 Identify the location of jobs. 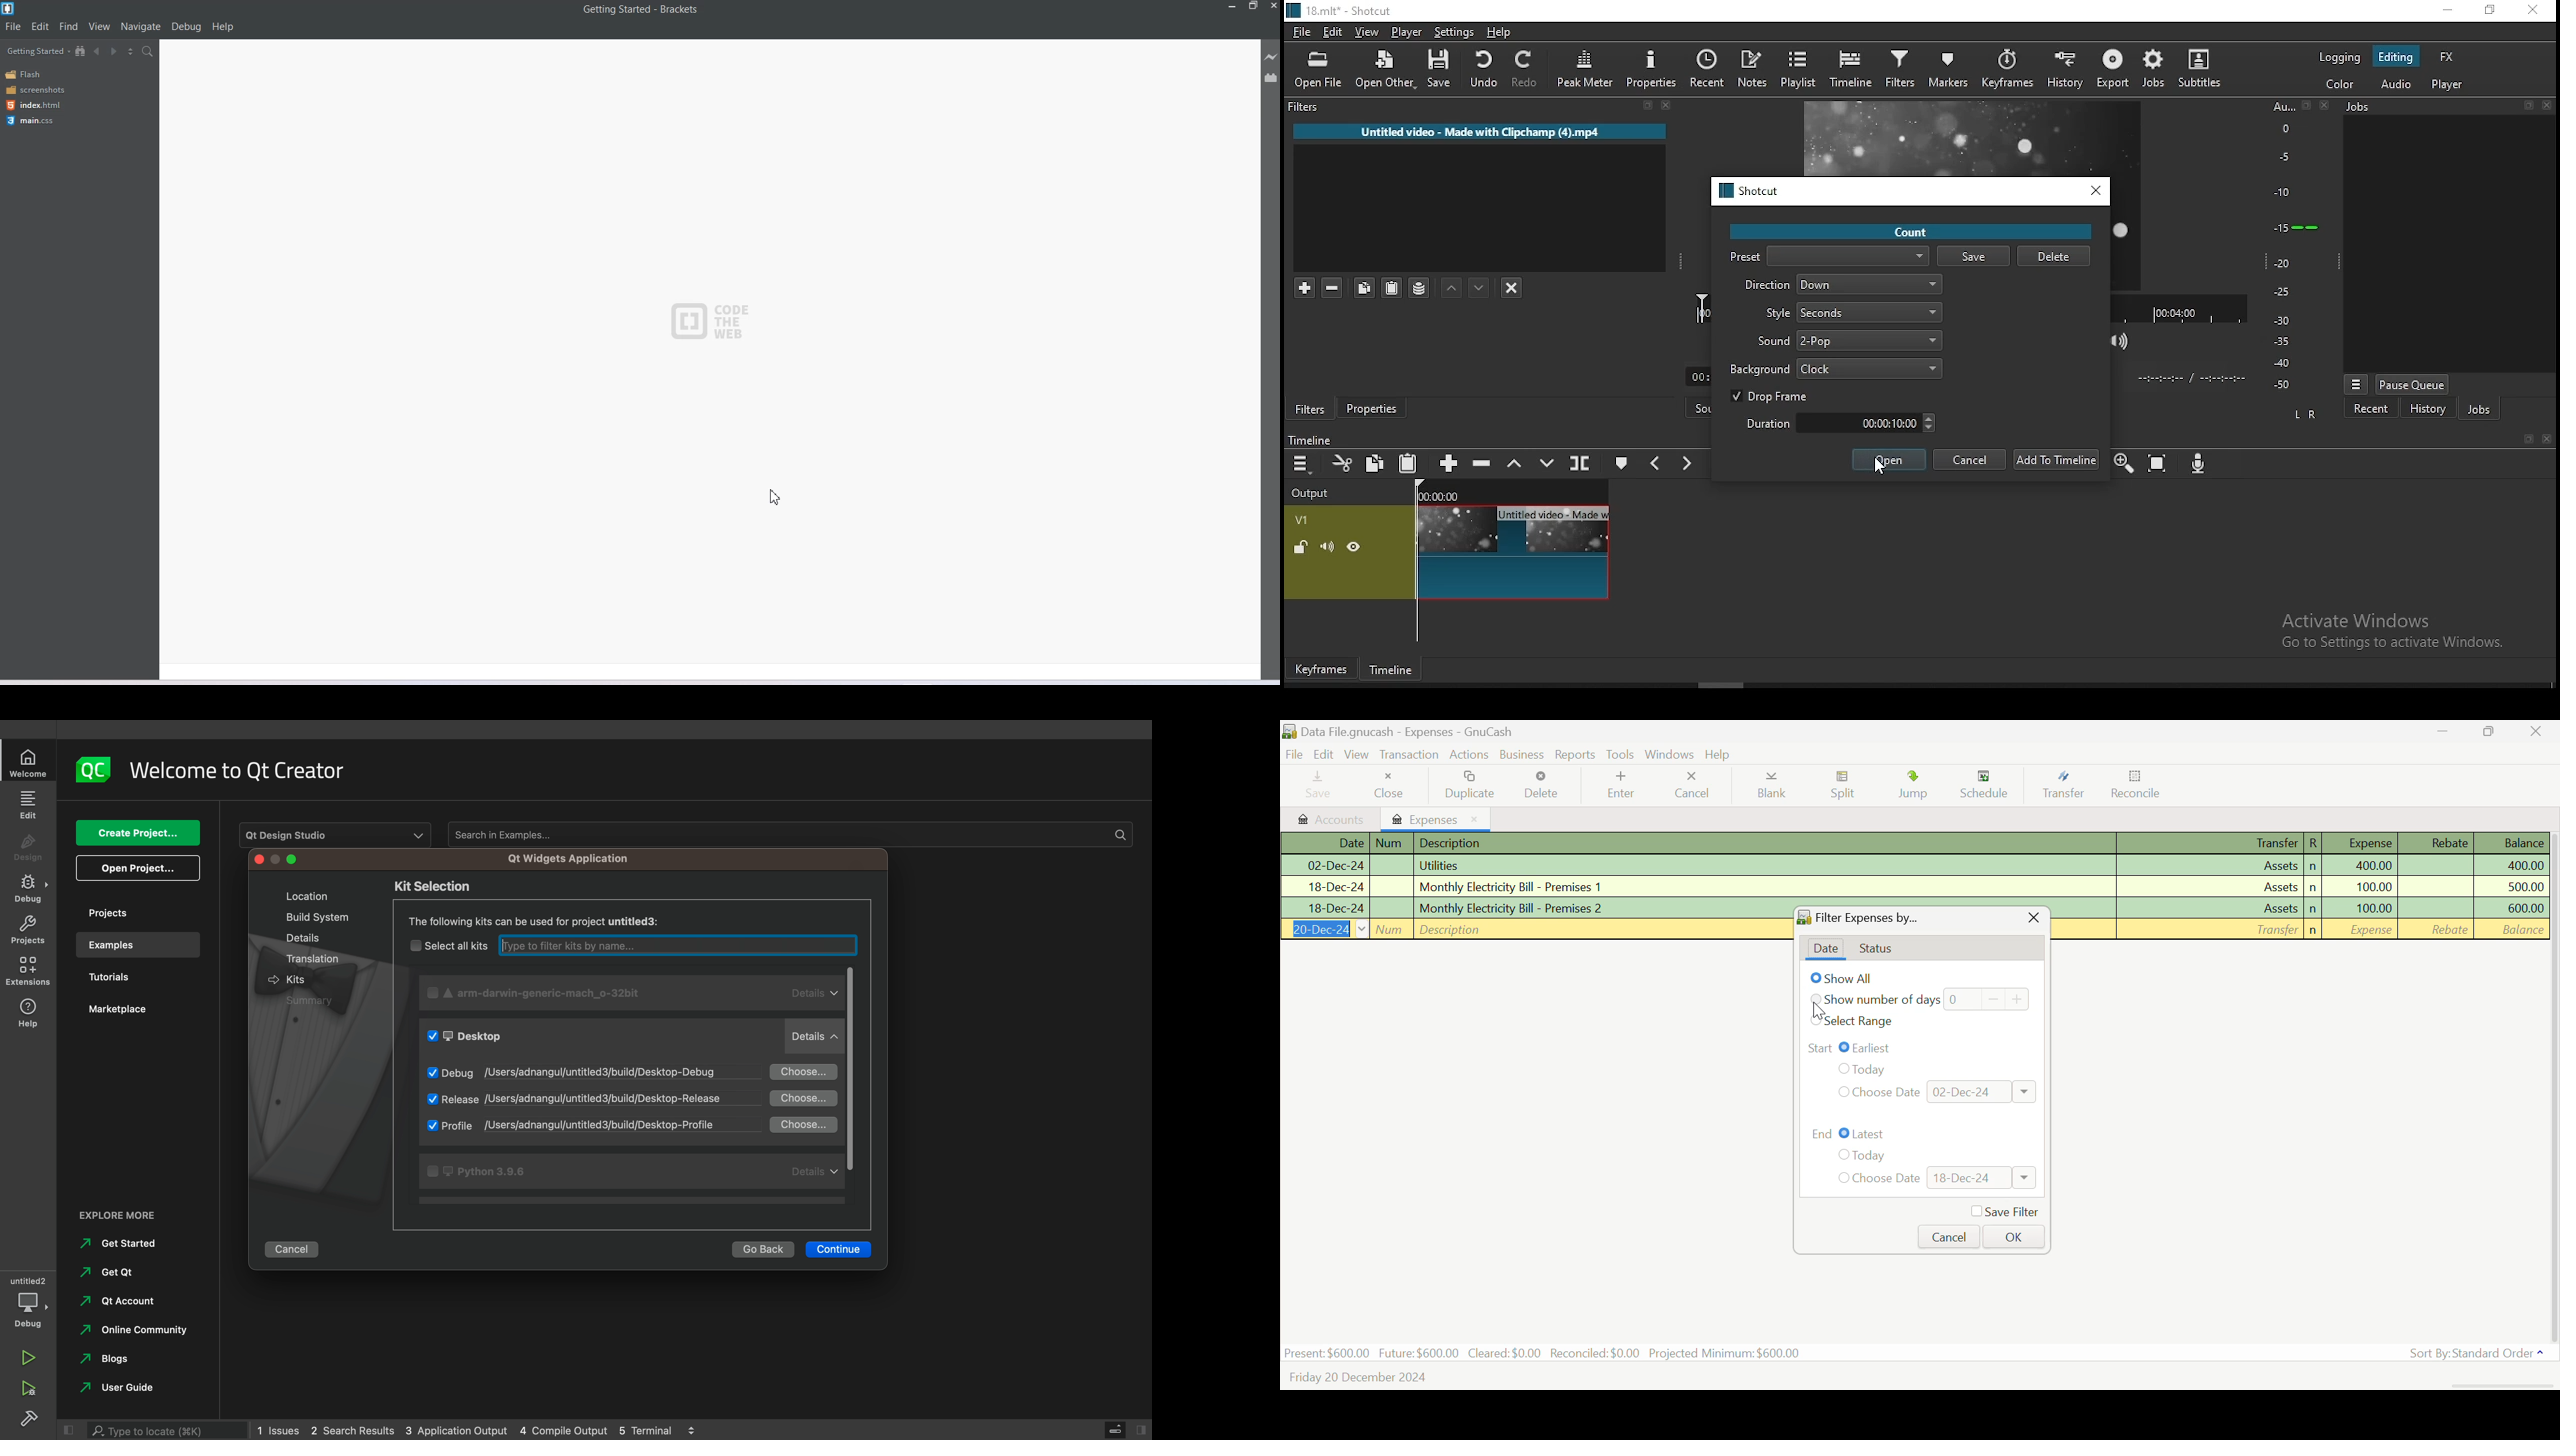
(2477, 410).